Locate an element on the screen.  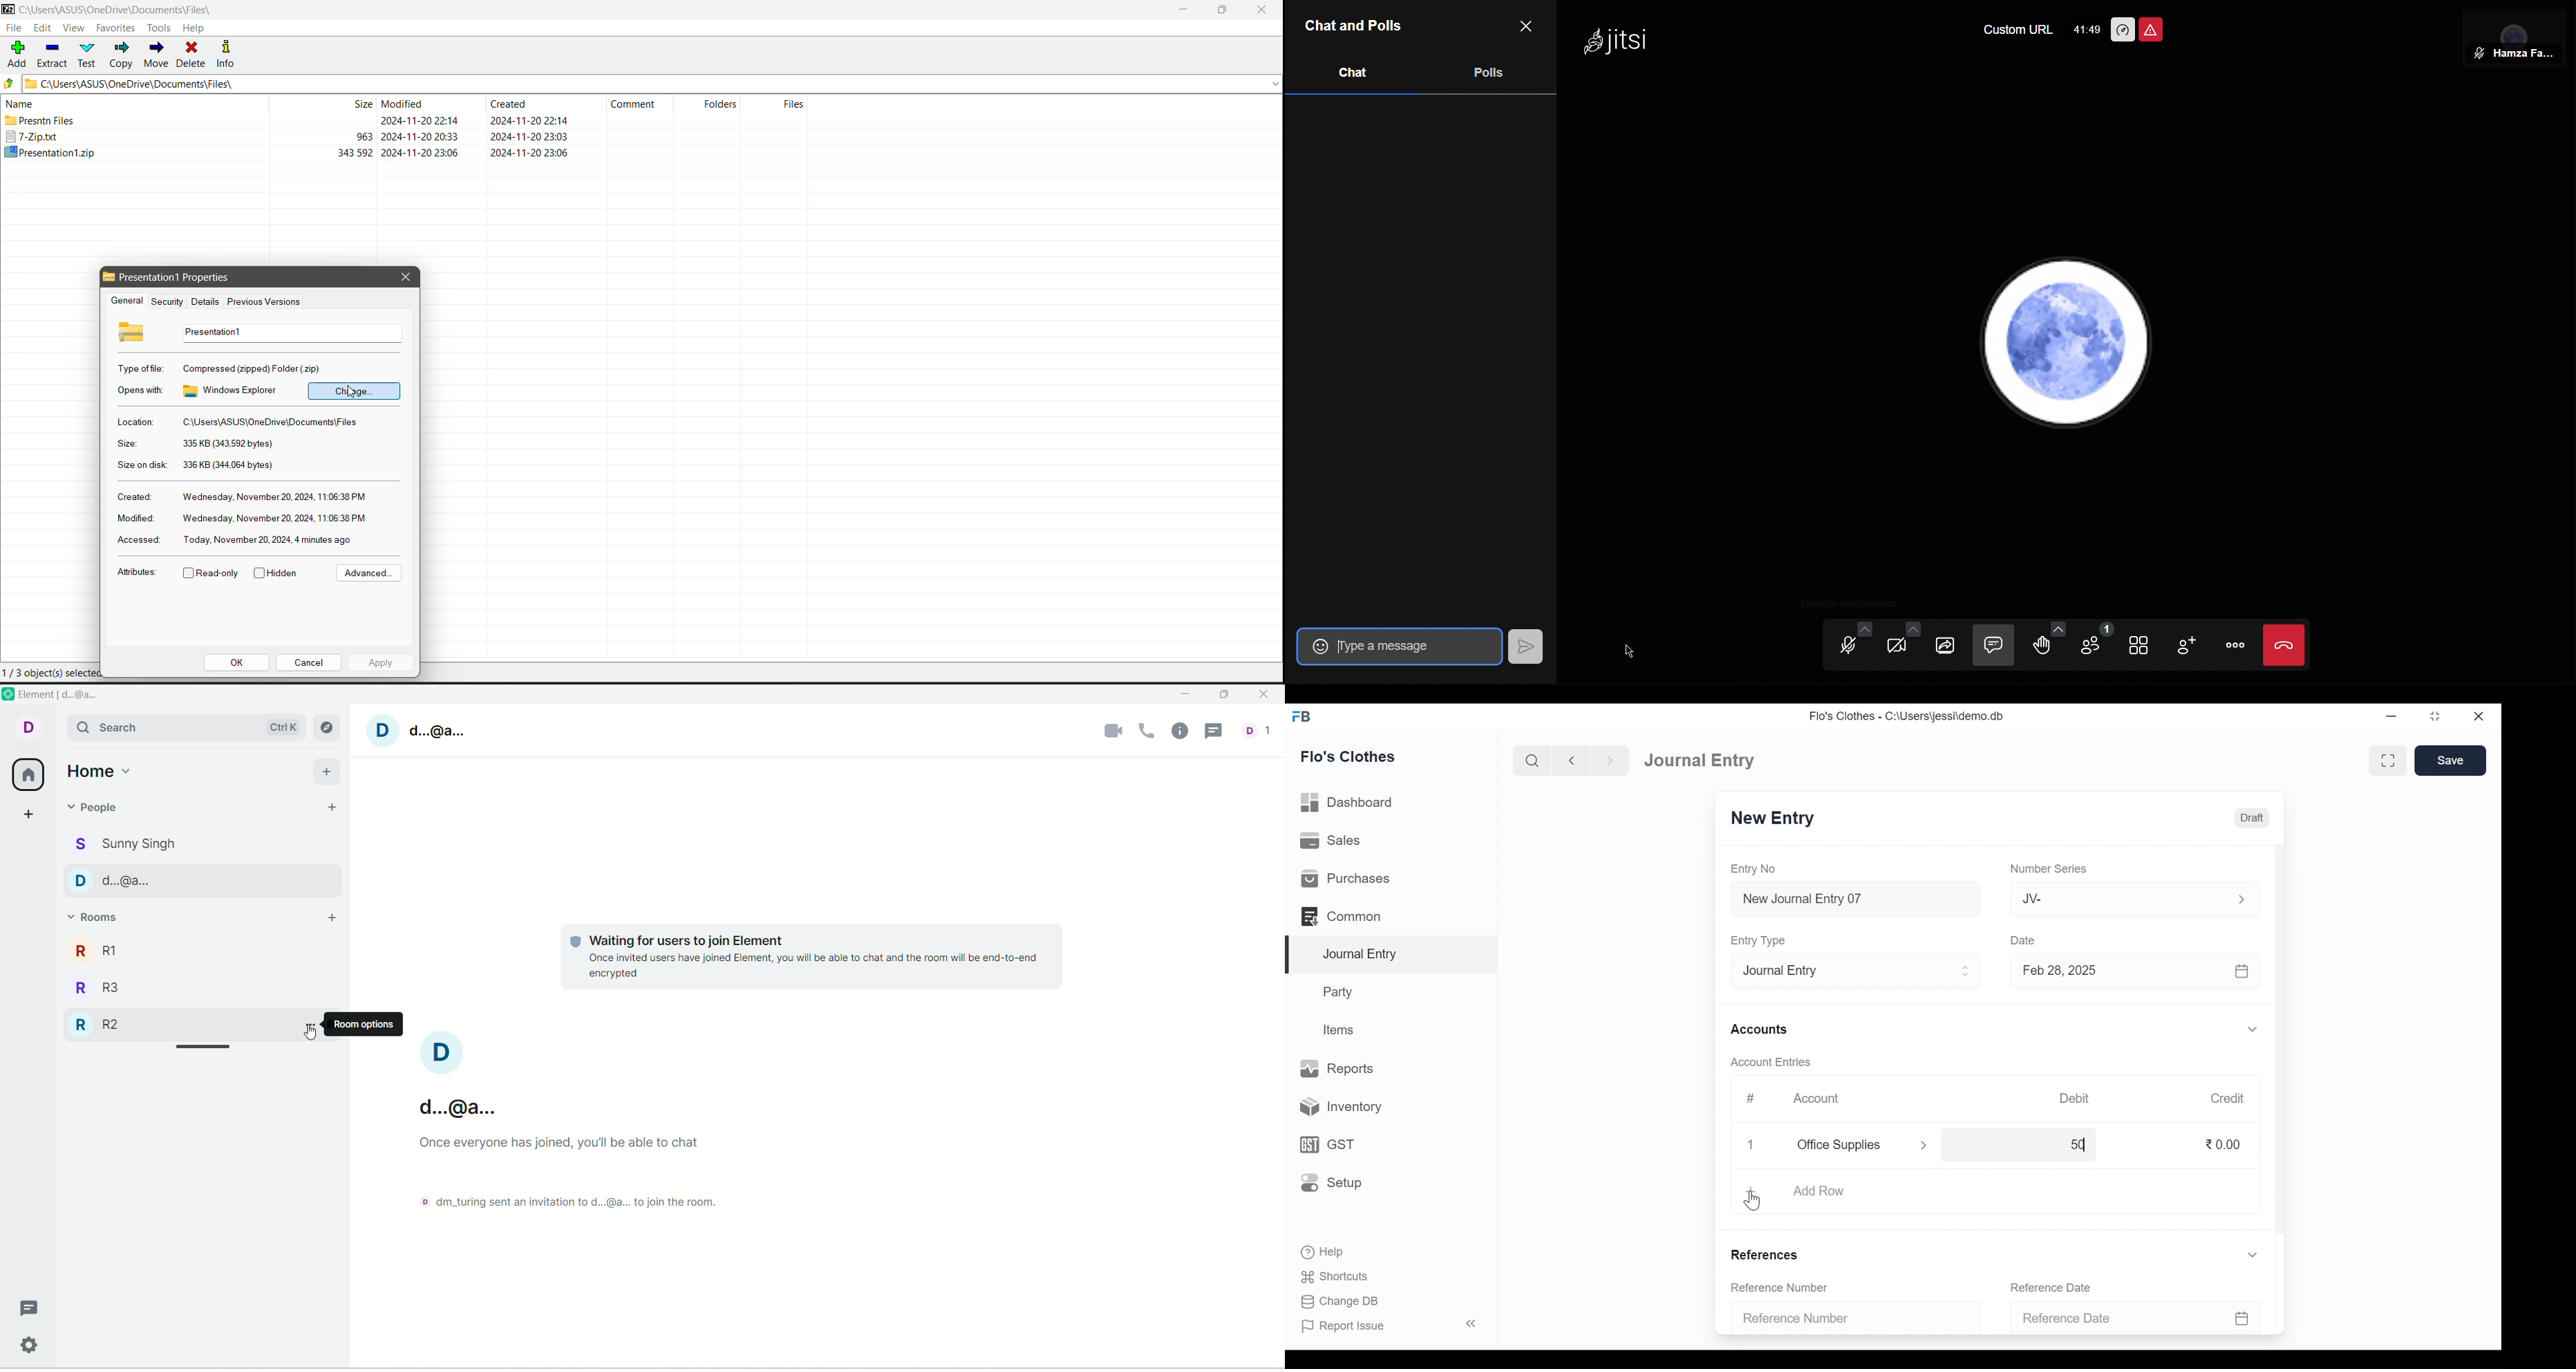
Journal Entry is located at coordinates (1704, 760).